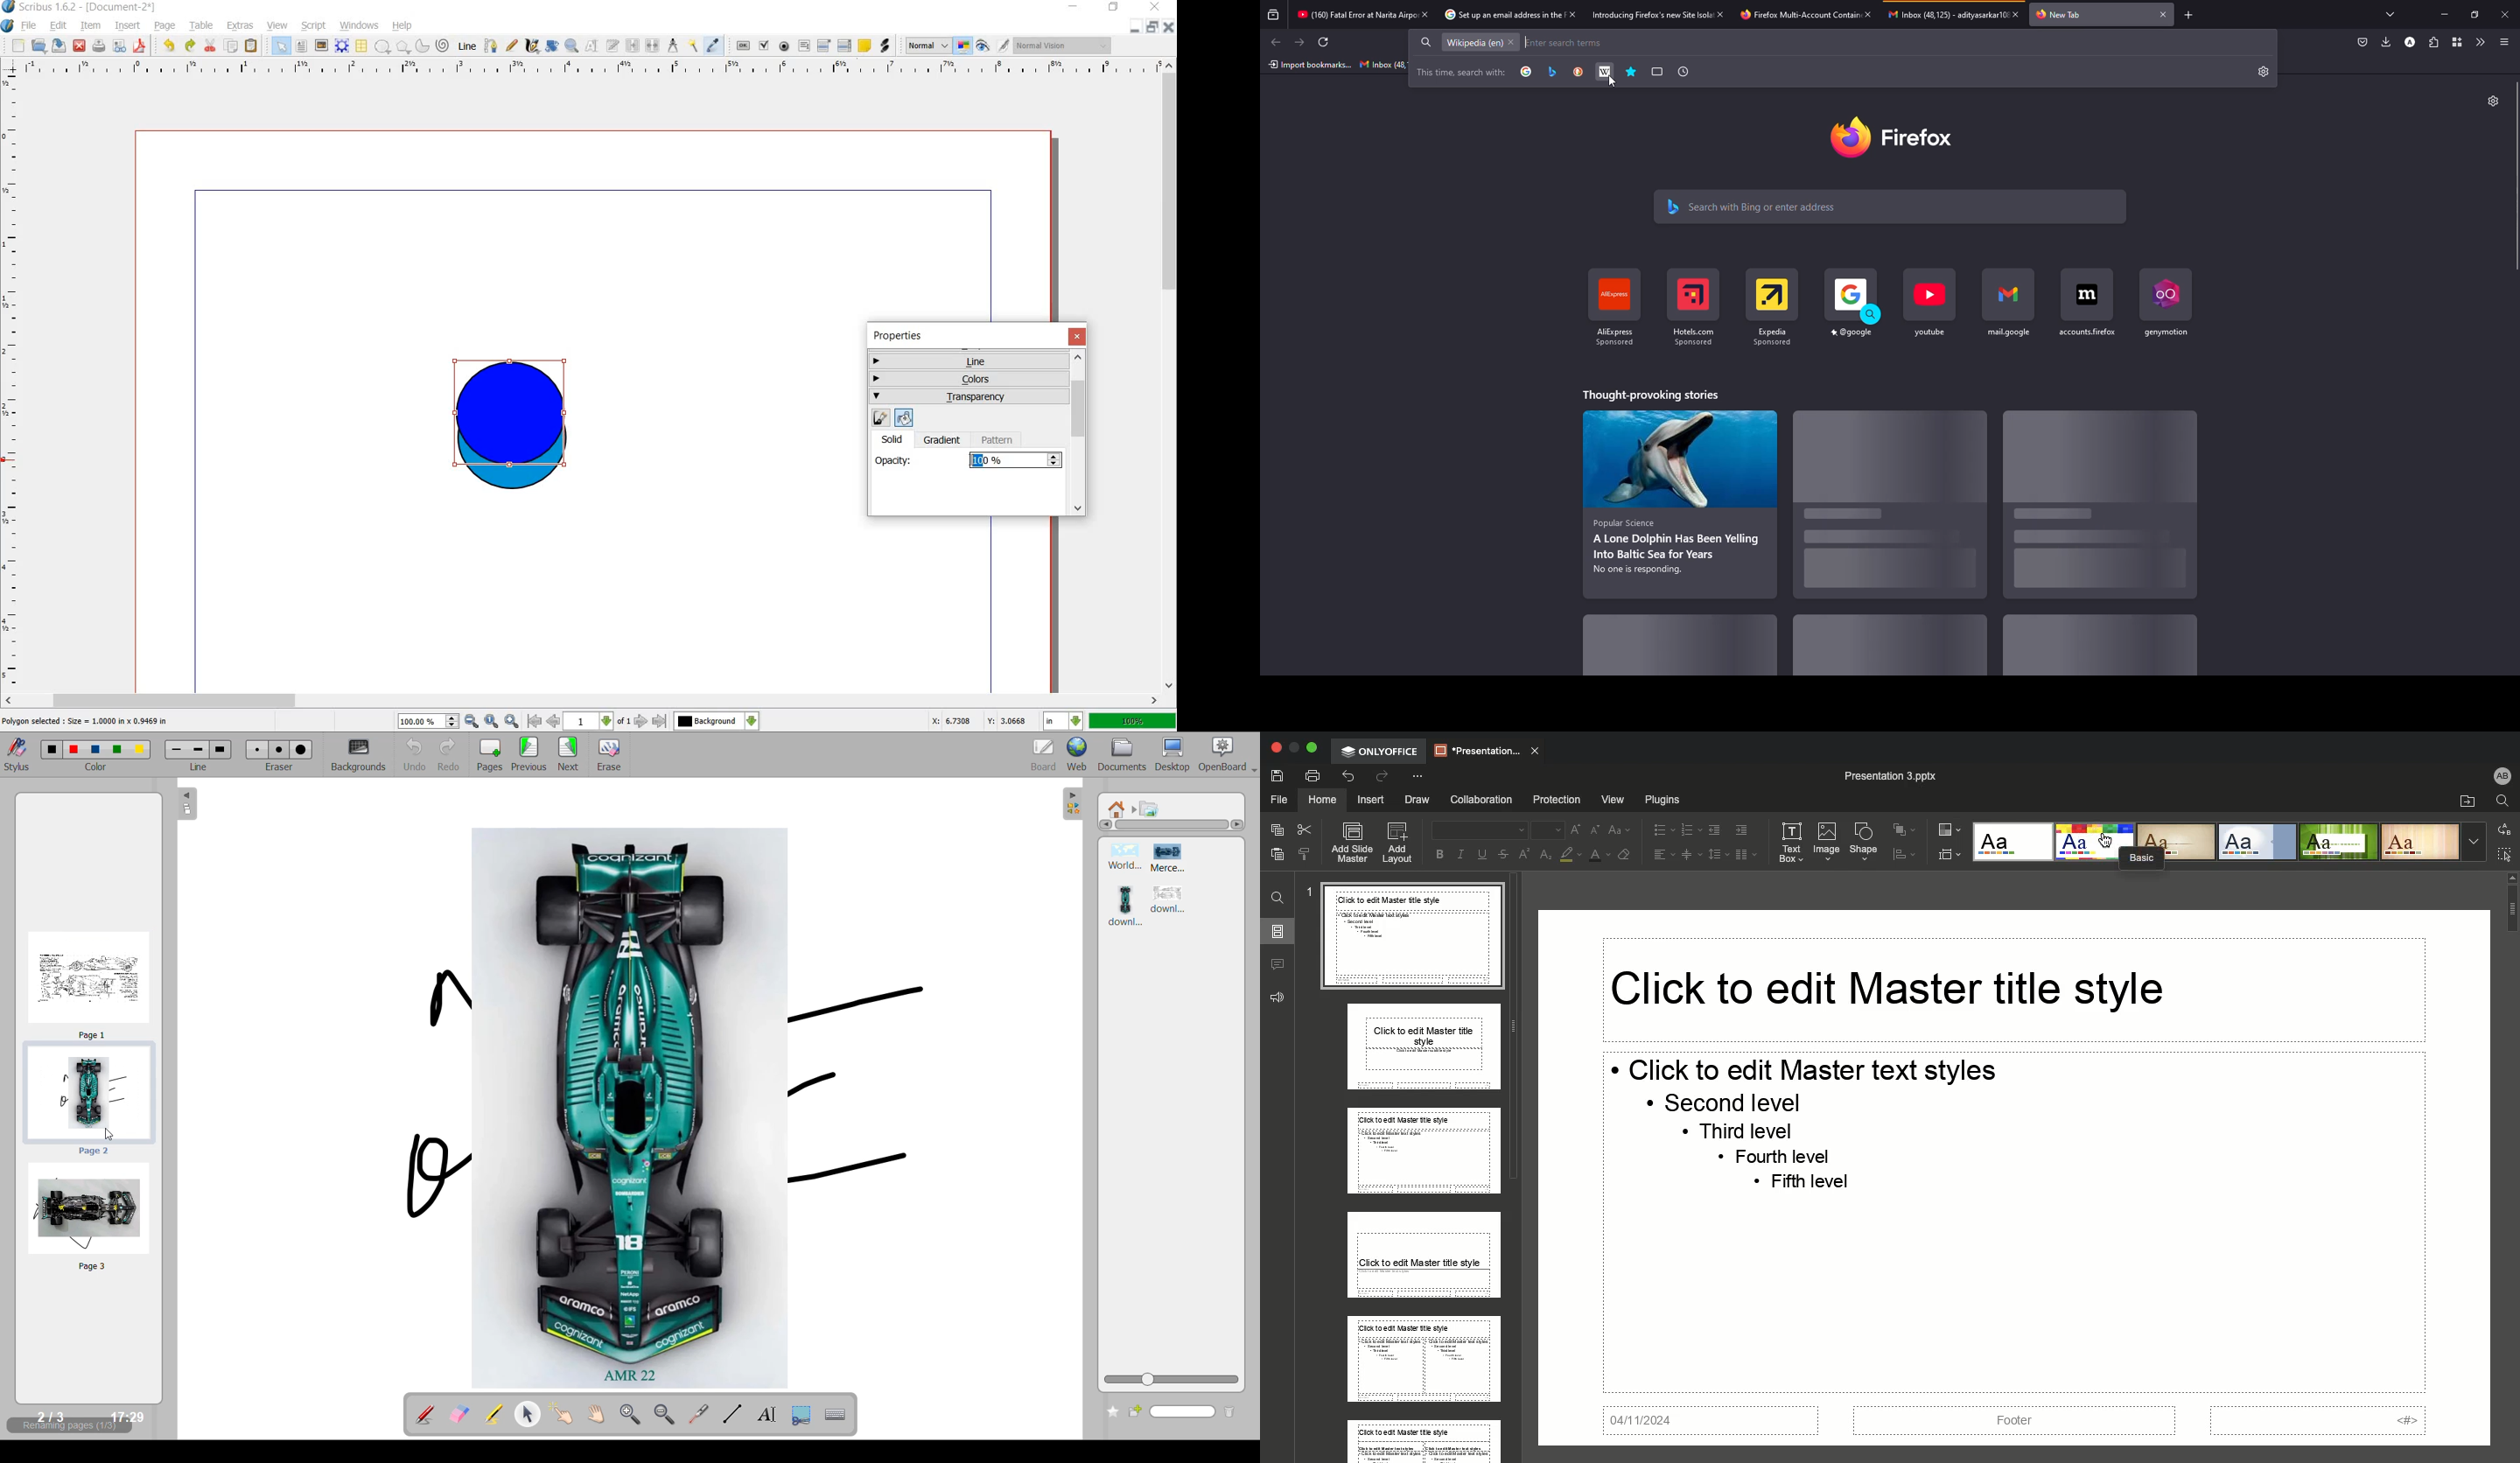 The width and height of the screenshot is (2520, 1484). What do you see at coordinates (1134, 28) in the screenshot?
I see `minimize` at bounding box center [1134, 28].